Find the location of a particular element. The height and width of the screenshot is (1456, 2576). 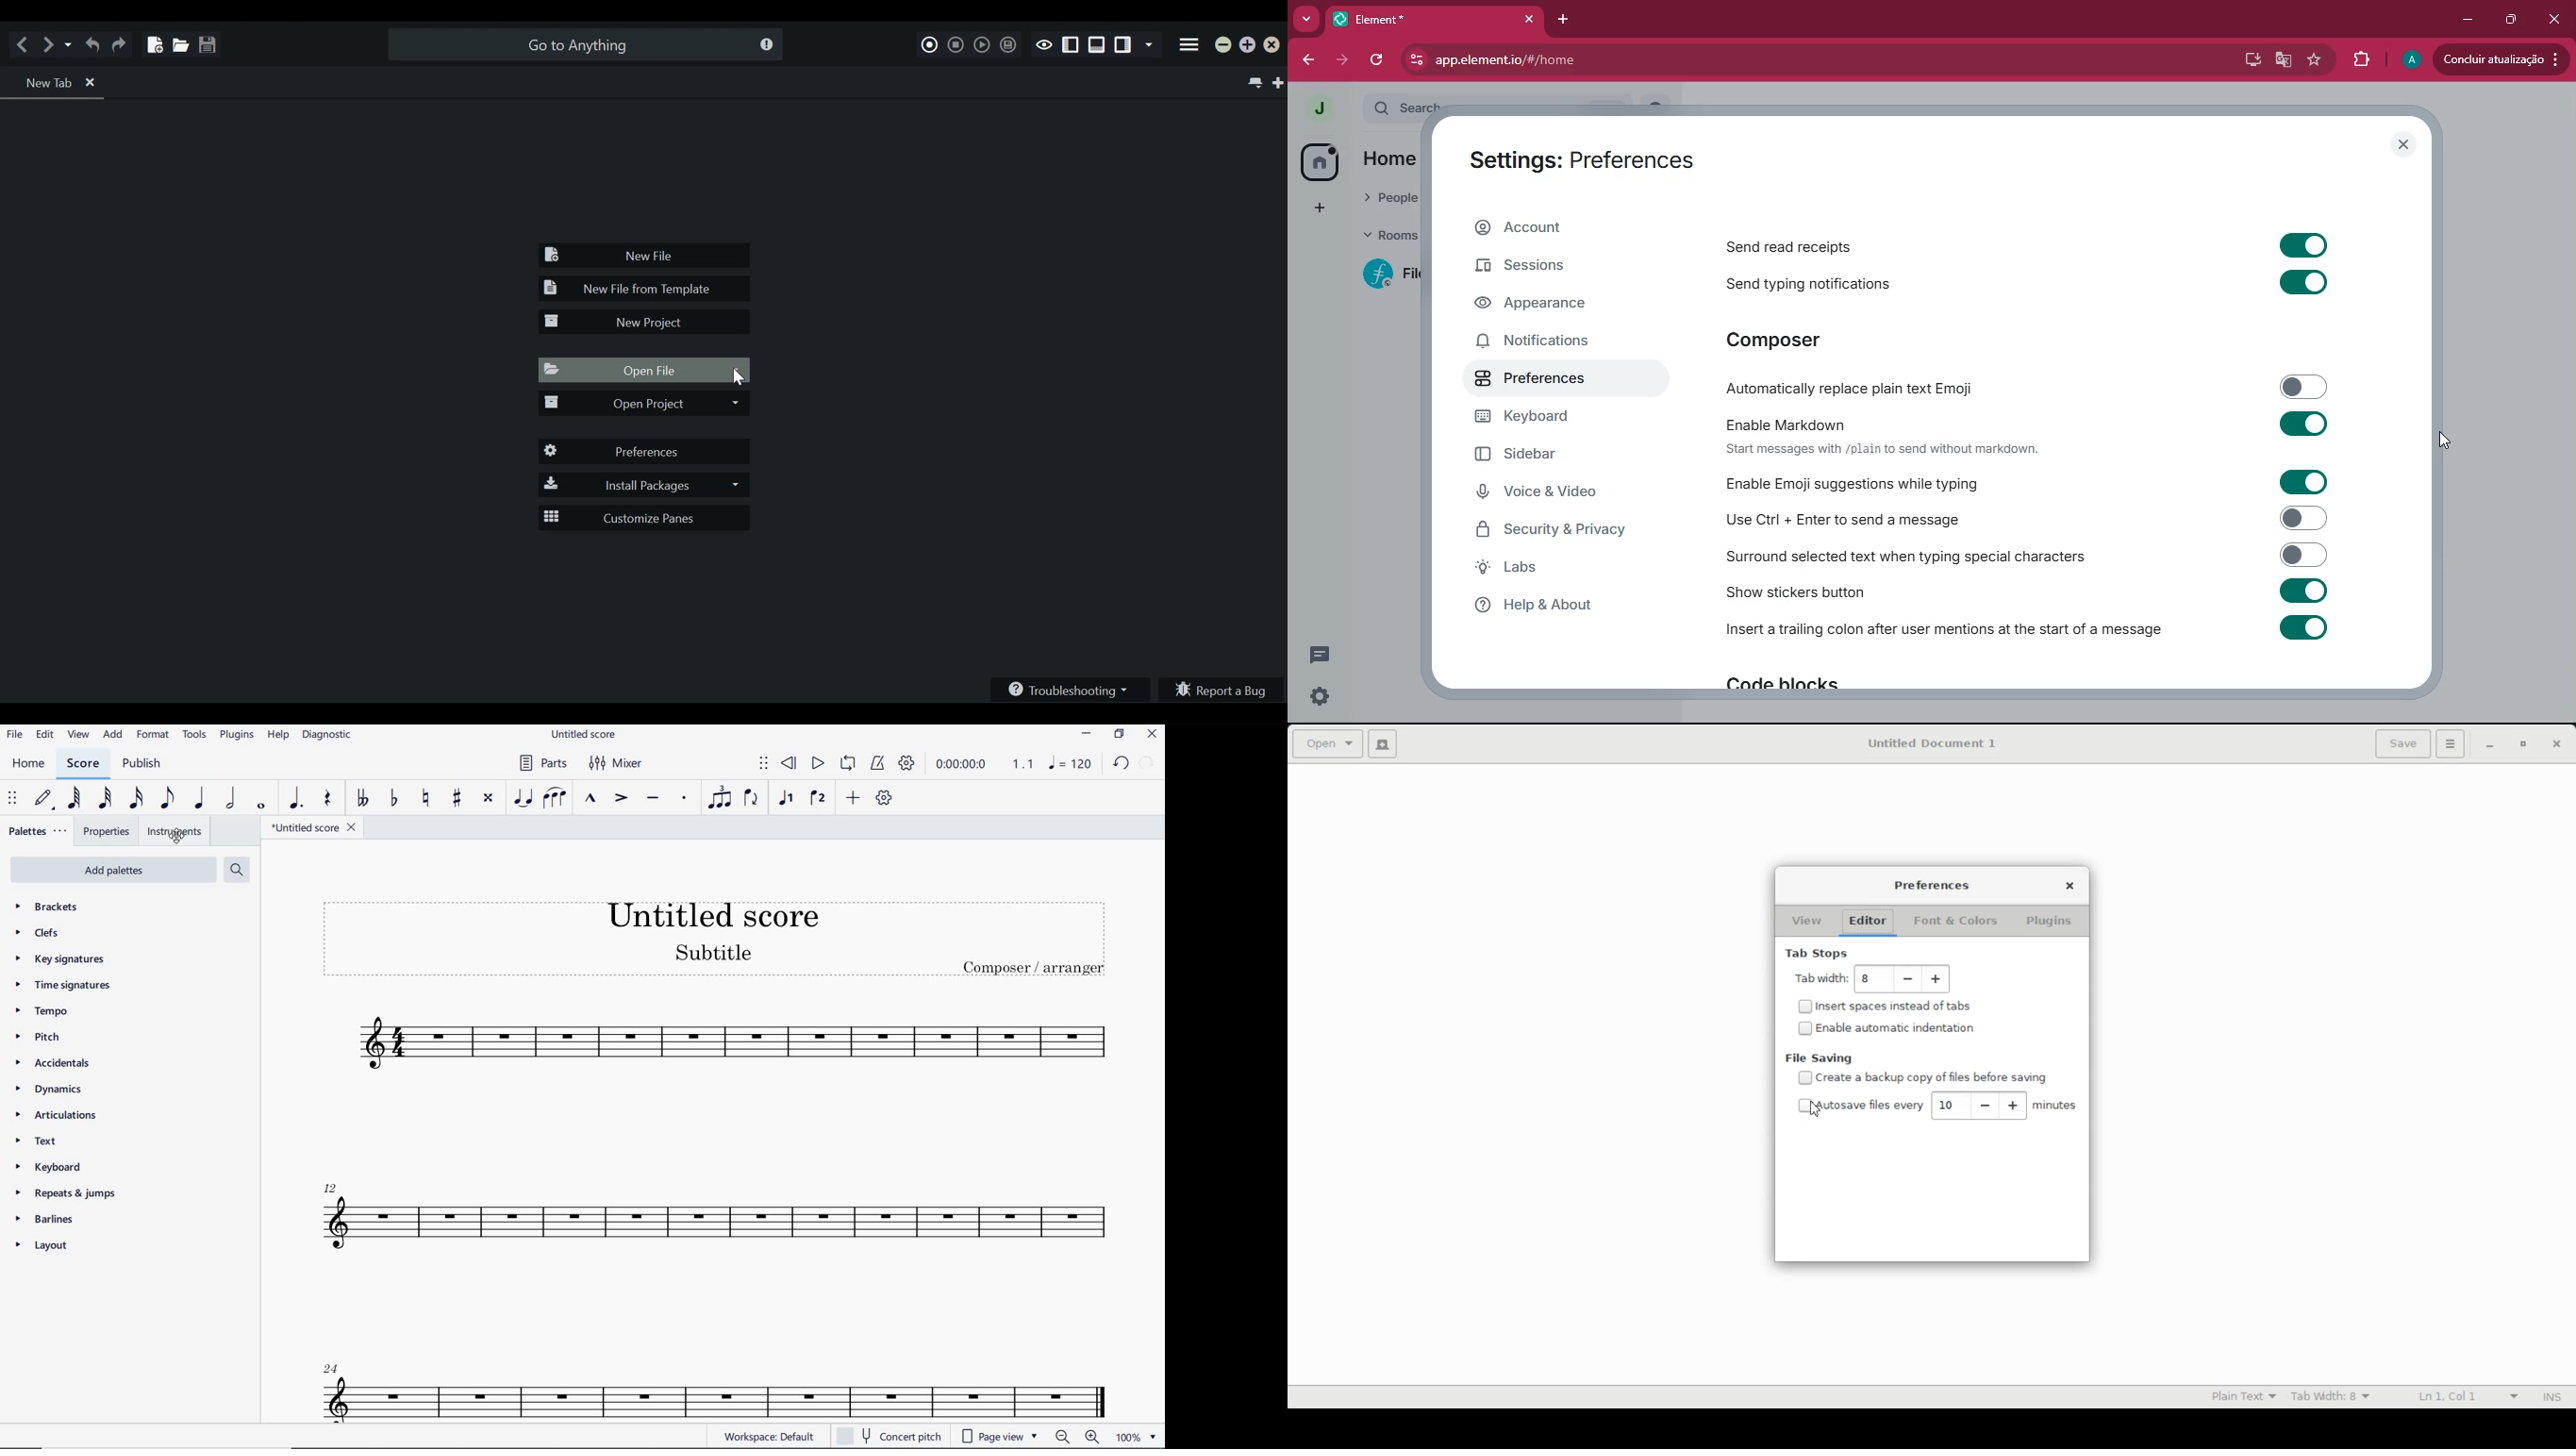

minimize is located at coordinates (2466, 18).